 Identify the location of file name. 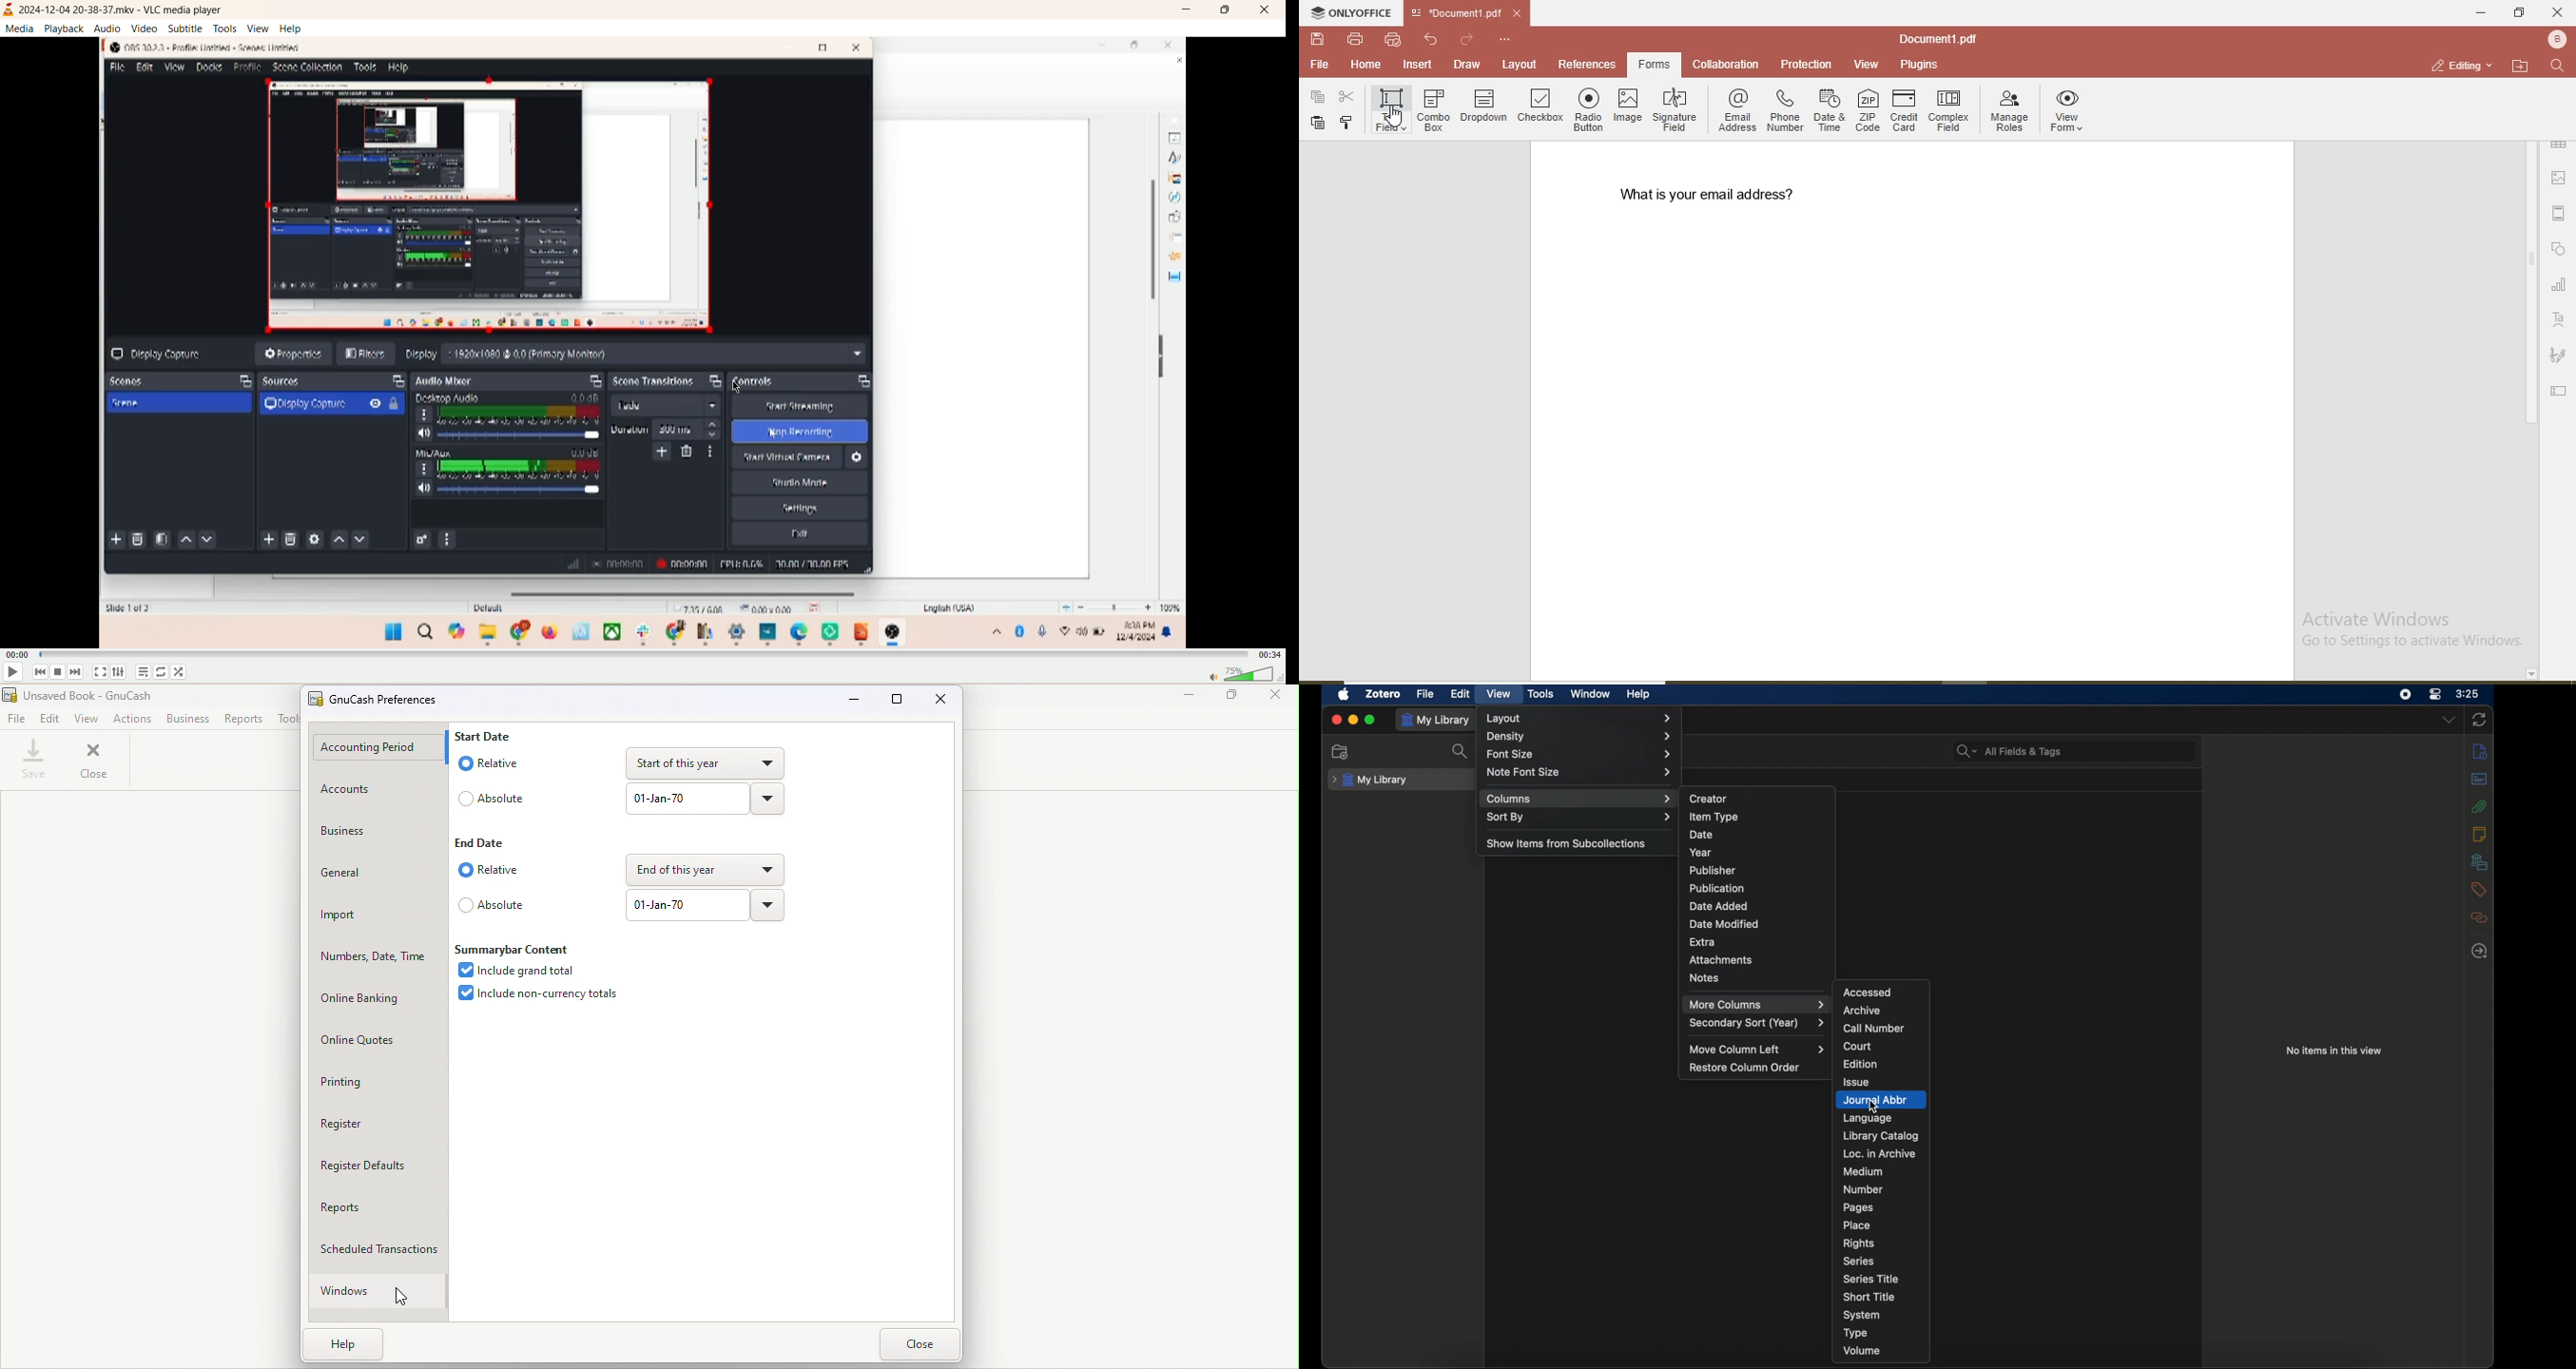
(1452, 14).